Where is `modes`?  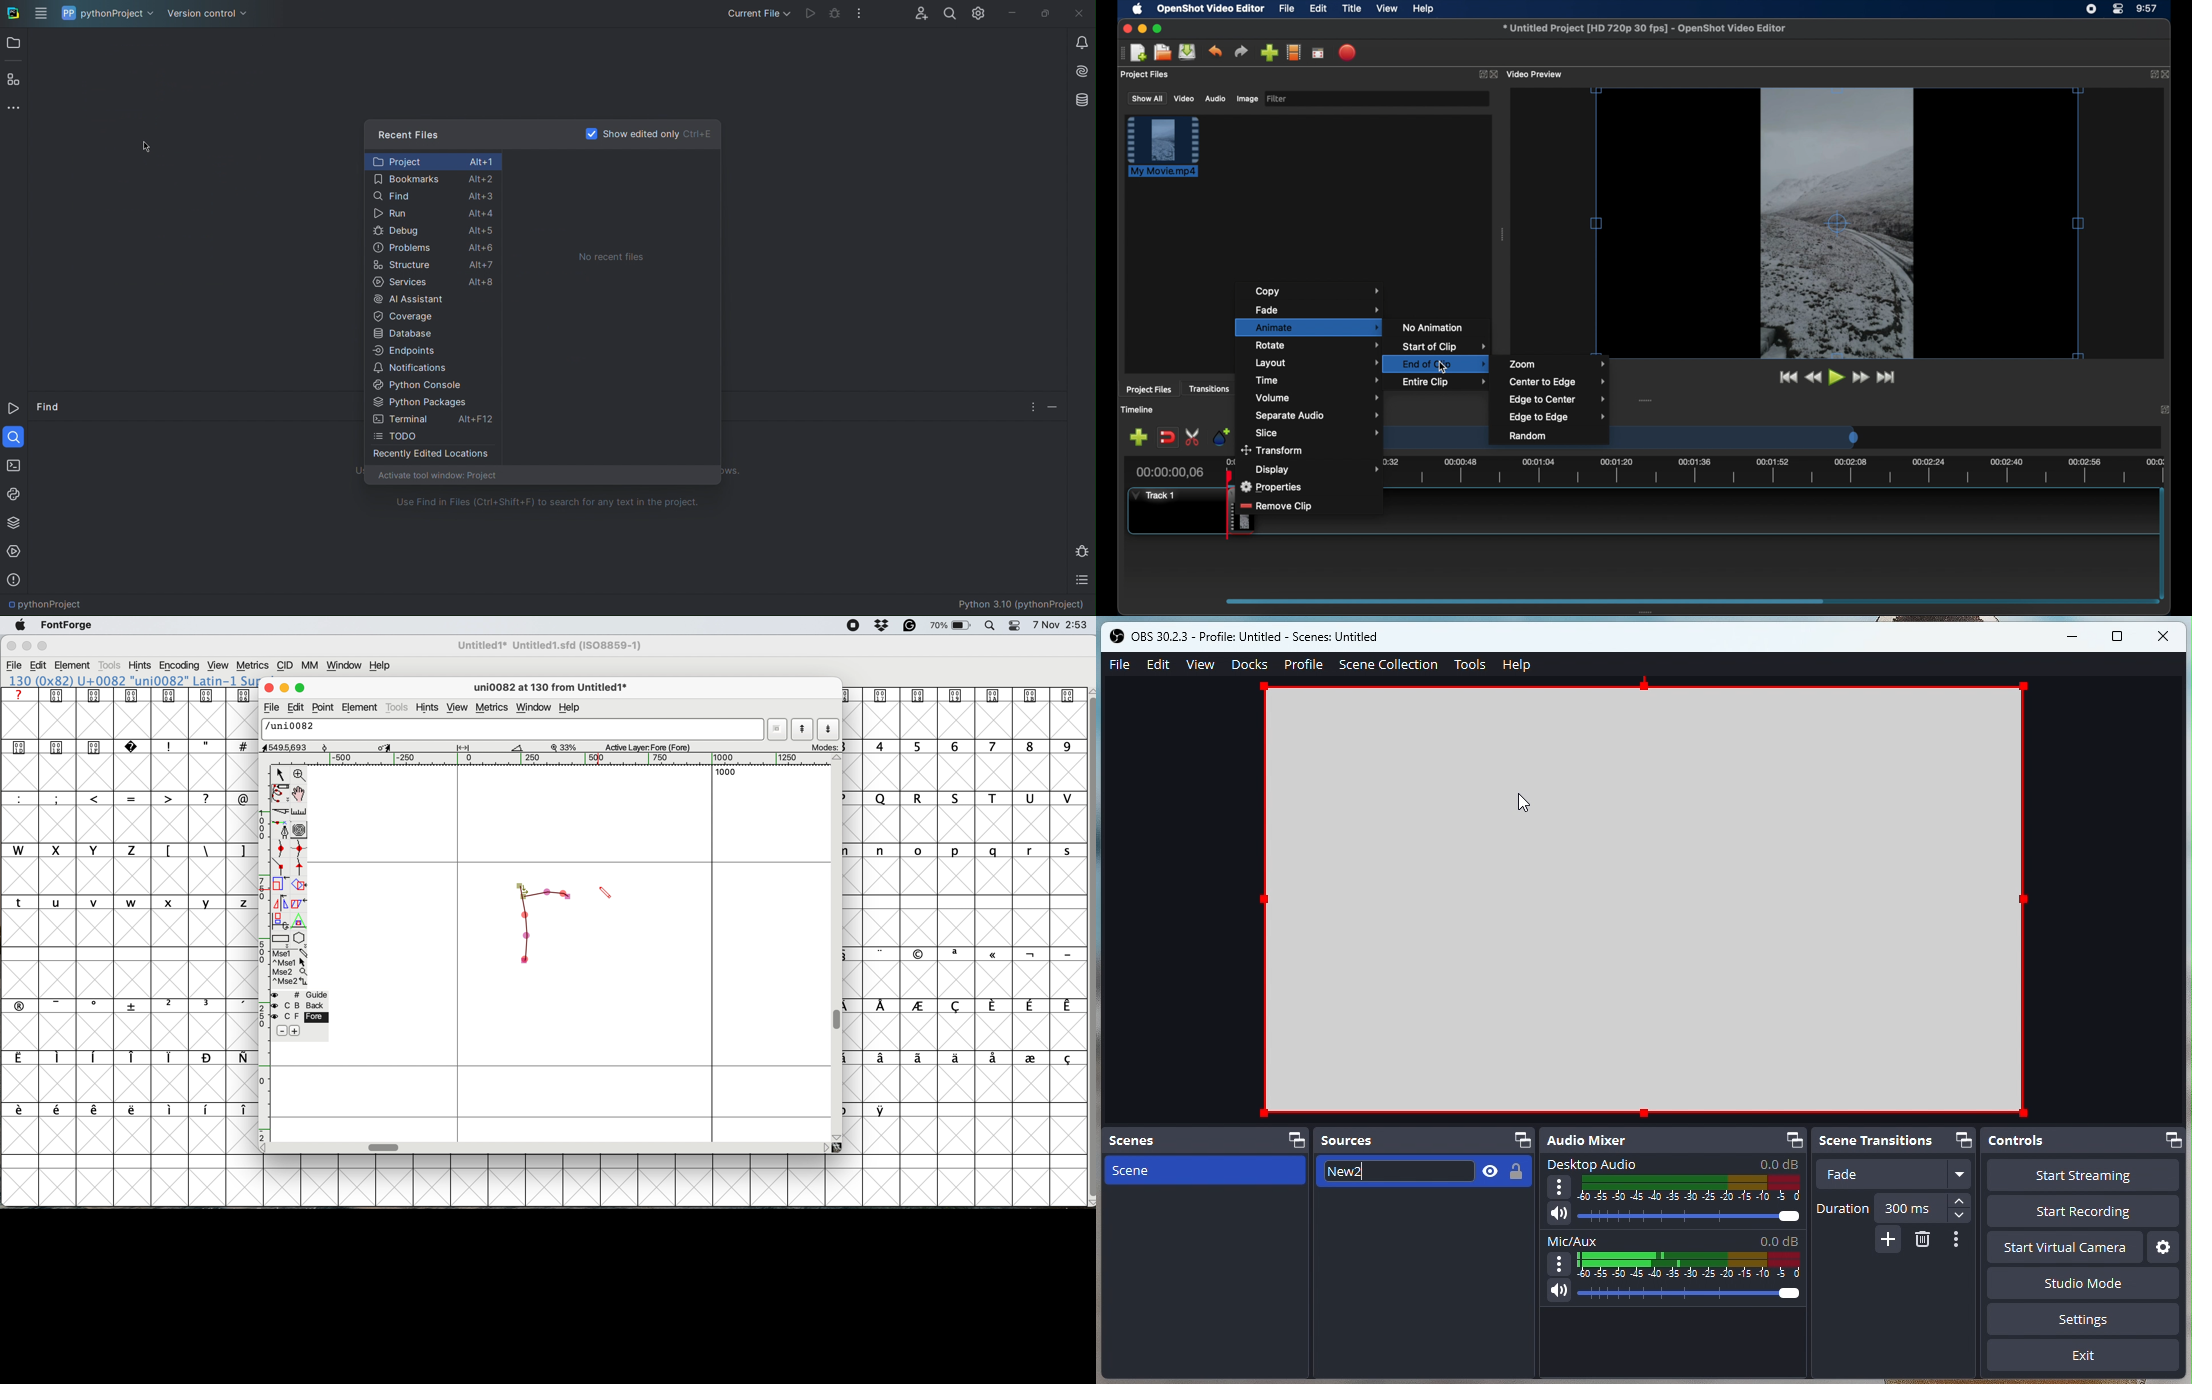
modes is located at coordinates (825, 747).